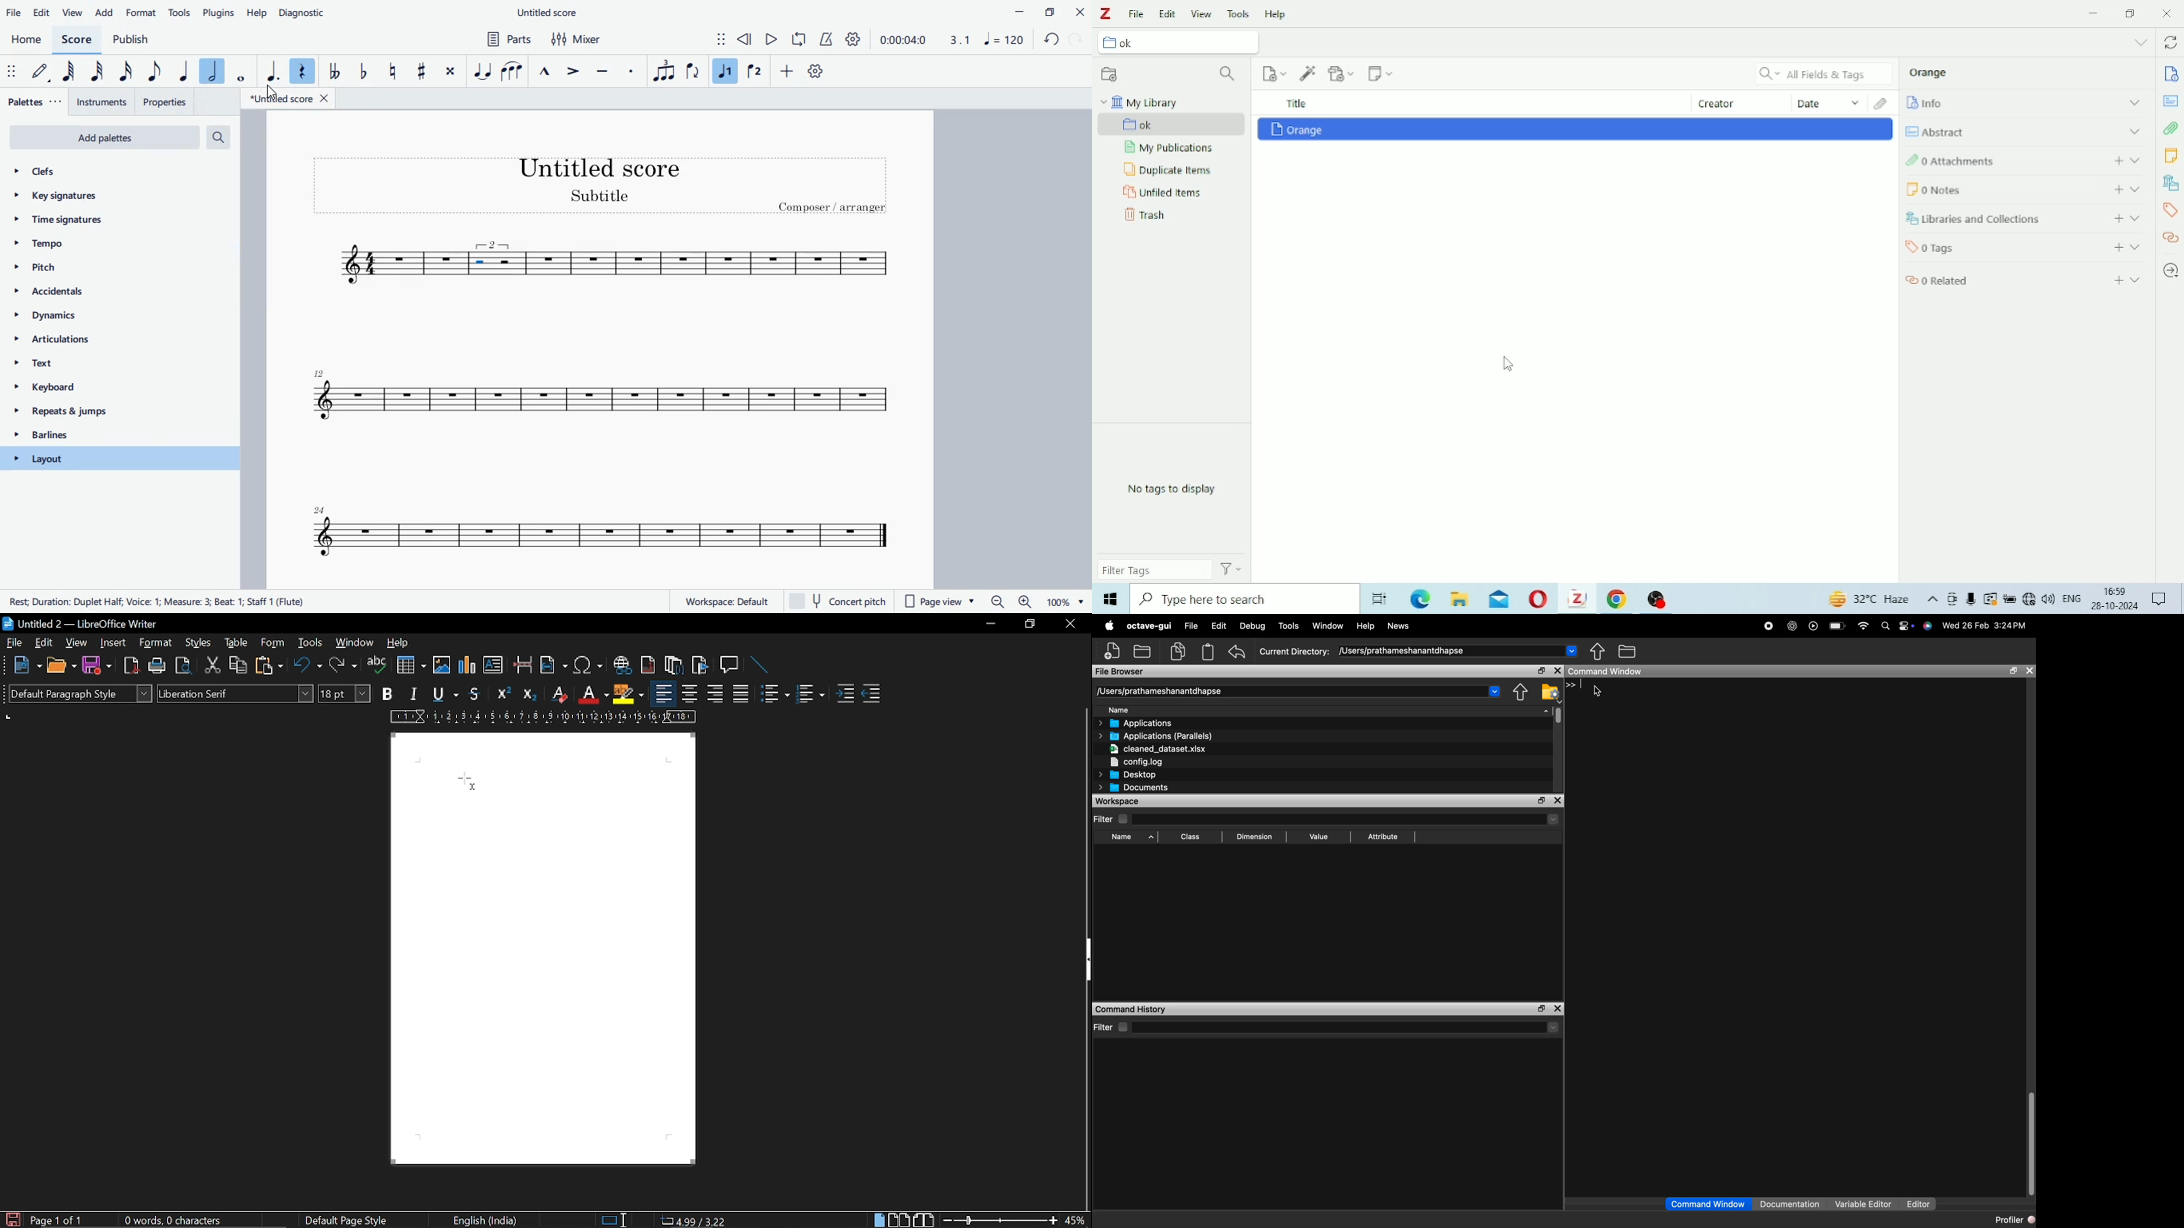 Image resolution: width=2184 pixels, height=1232 pixels. I want to click on Orange, so click(1297, 129).